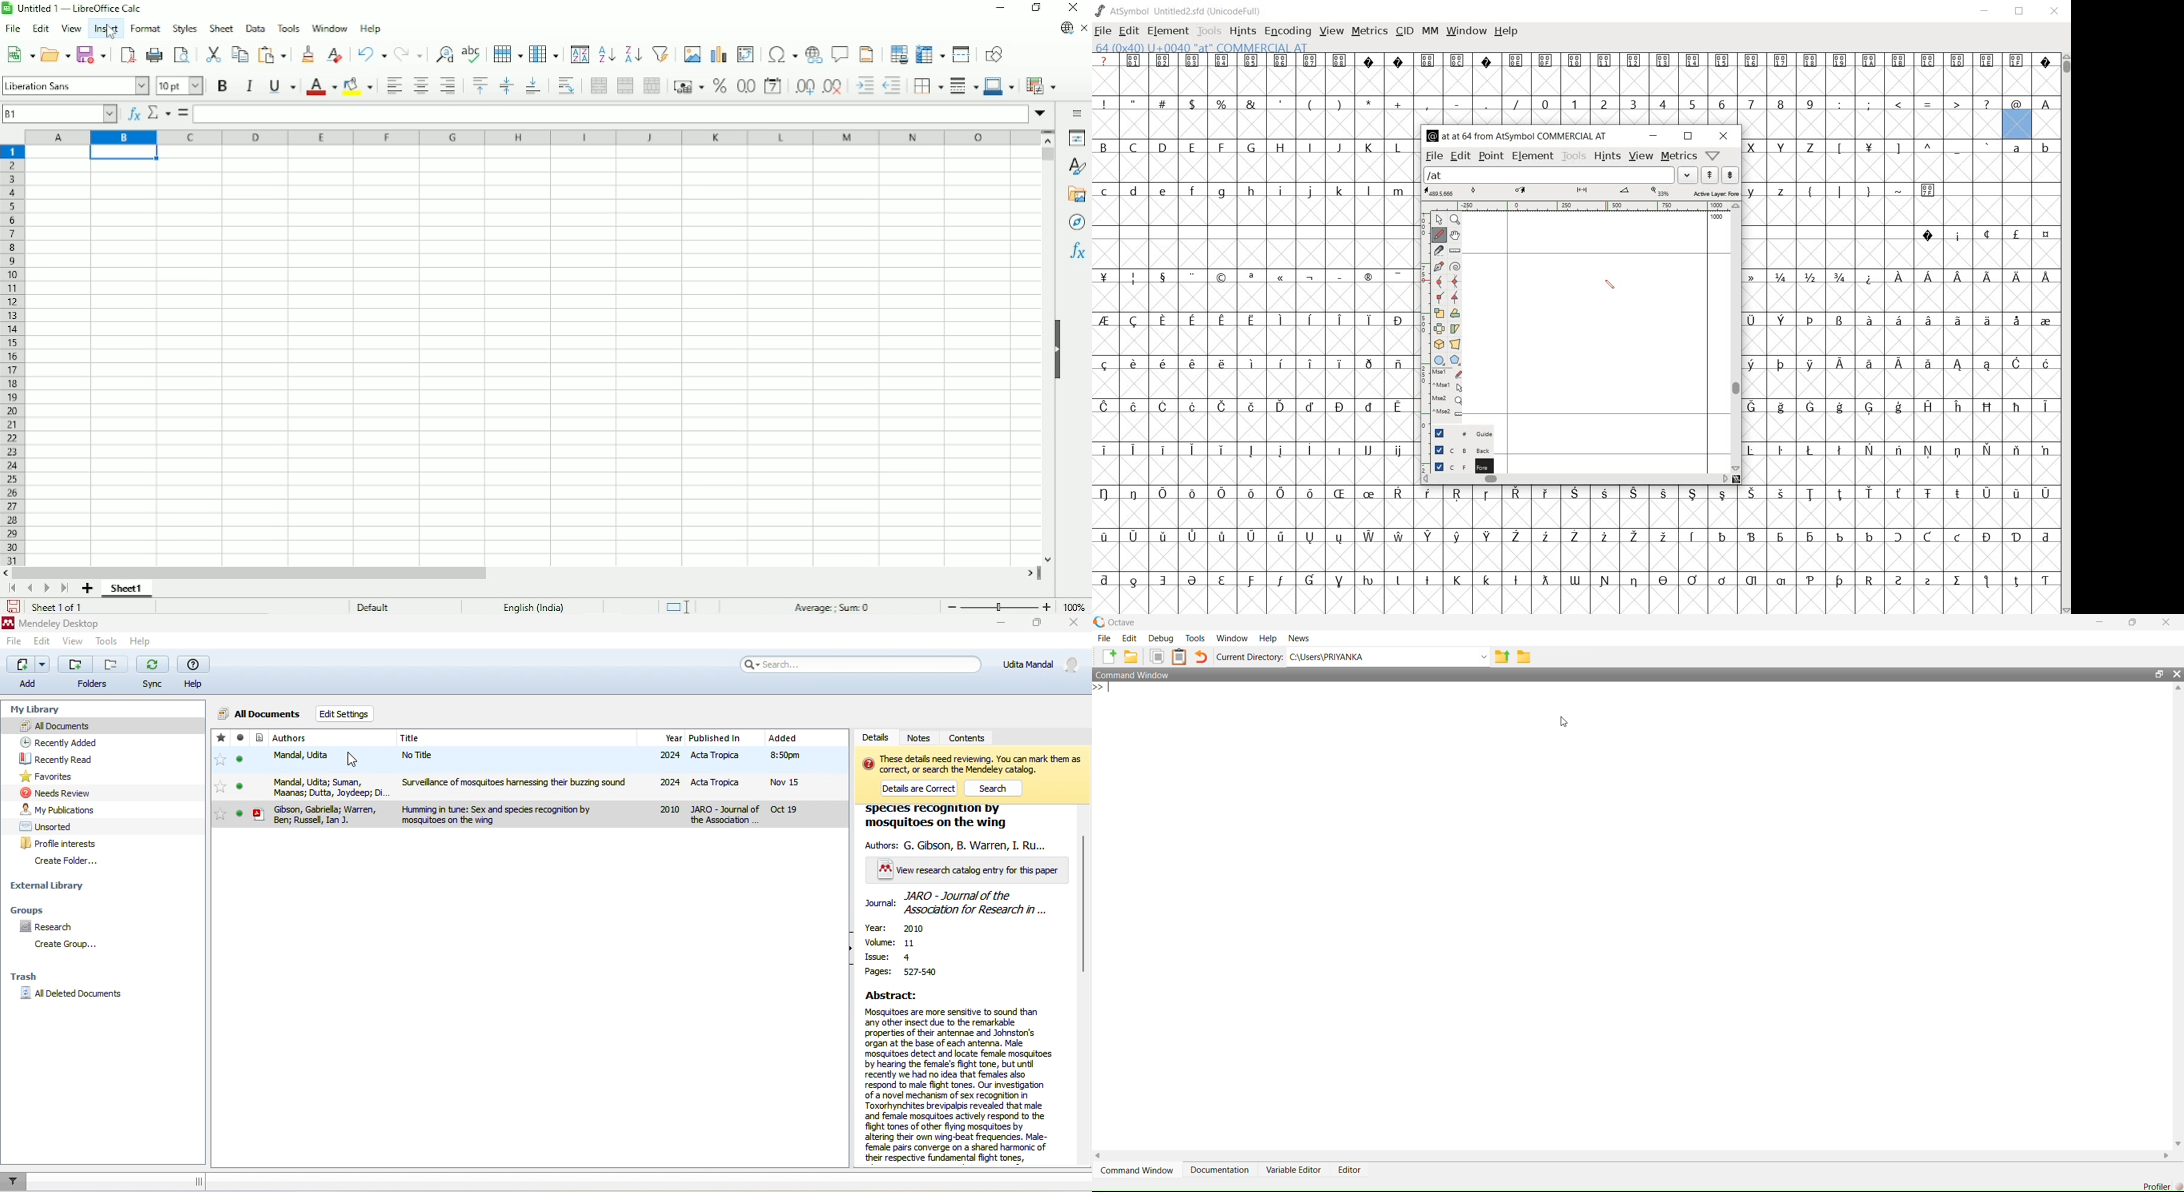  I want to click on Function wizard, so click(133, 113).